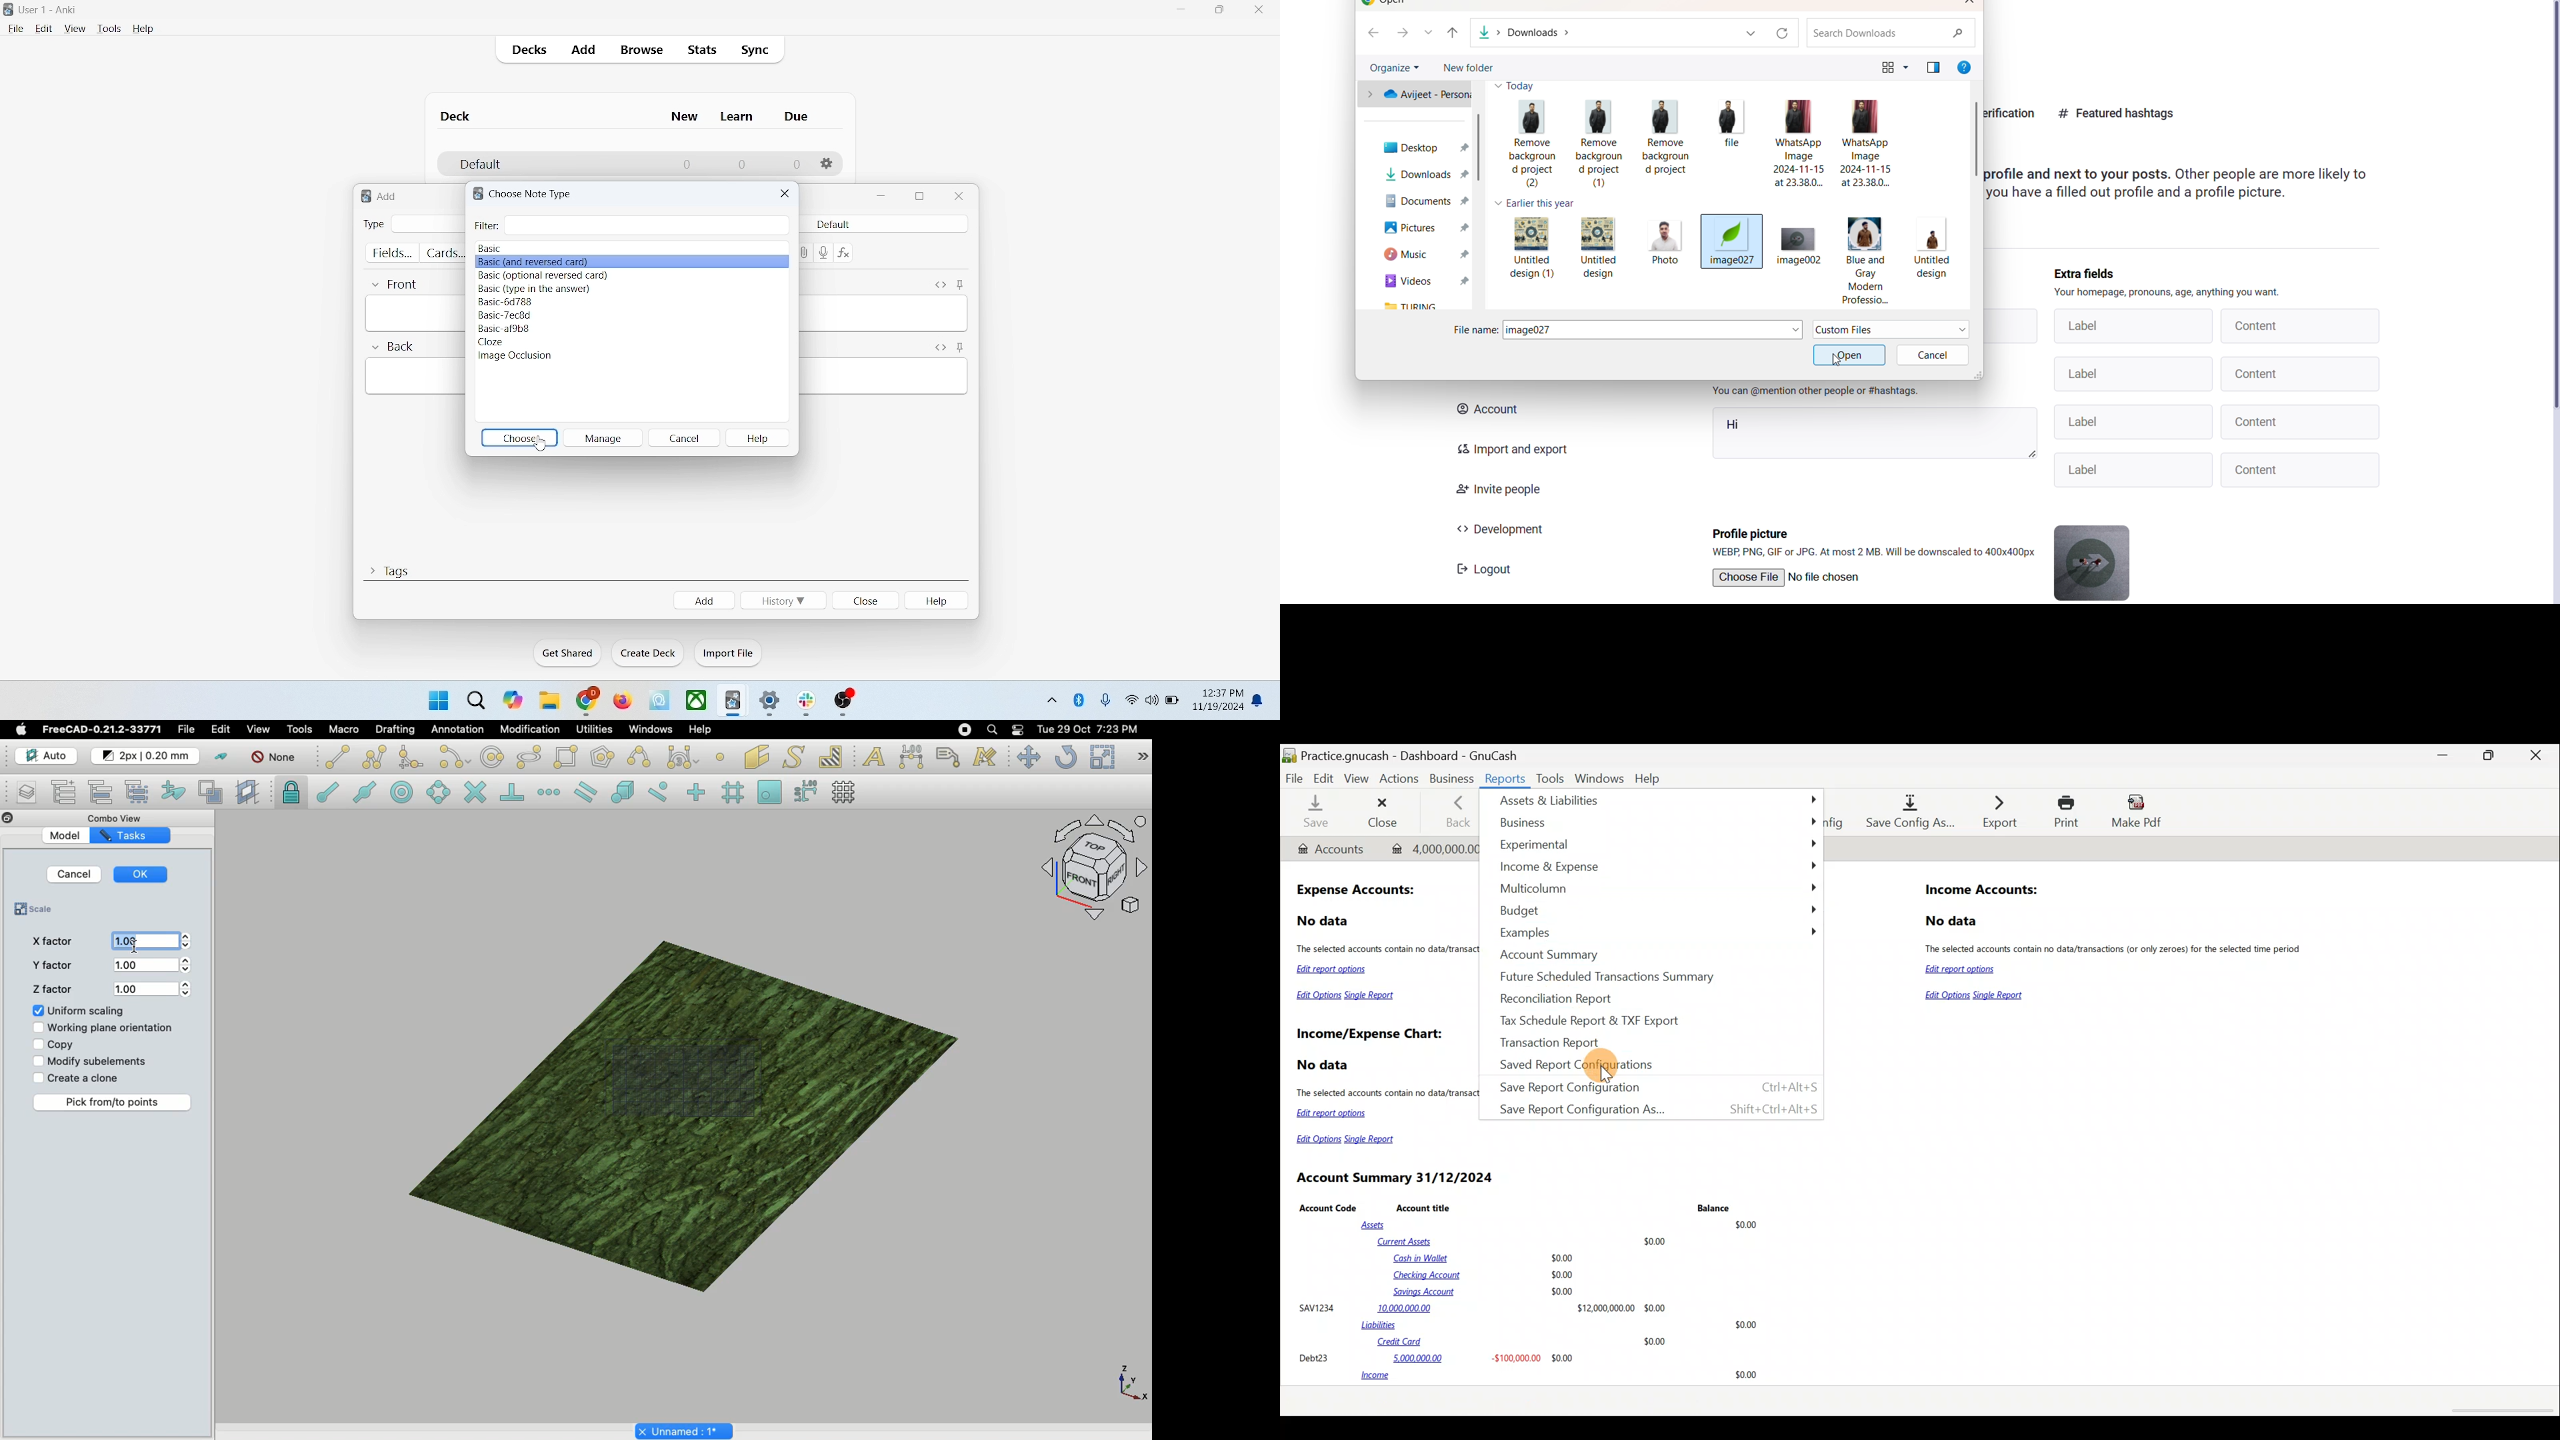 The height and width of the screenshot is (1456, 2576). Describe the element at coordinates (740, 164) in the screenshot. I see `0` at that location.